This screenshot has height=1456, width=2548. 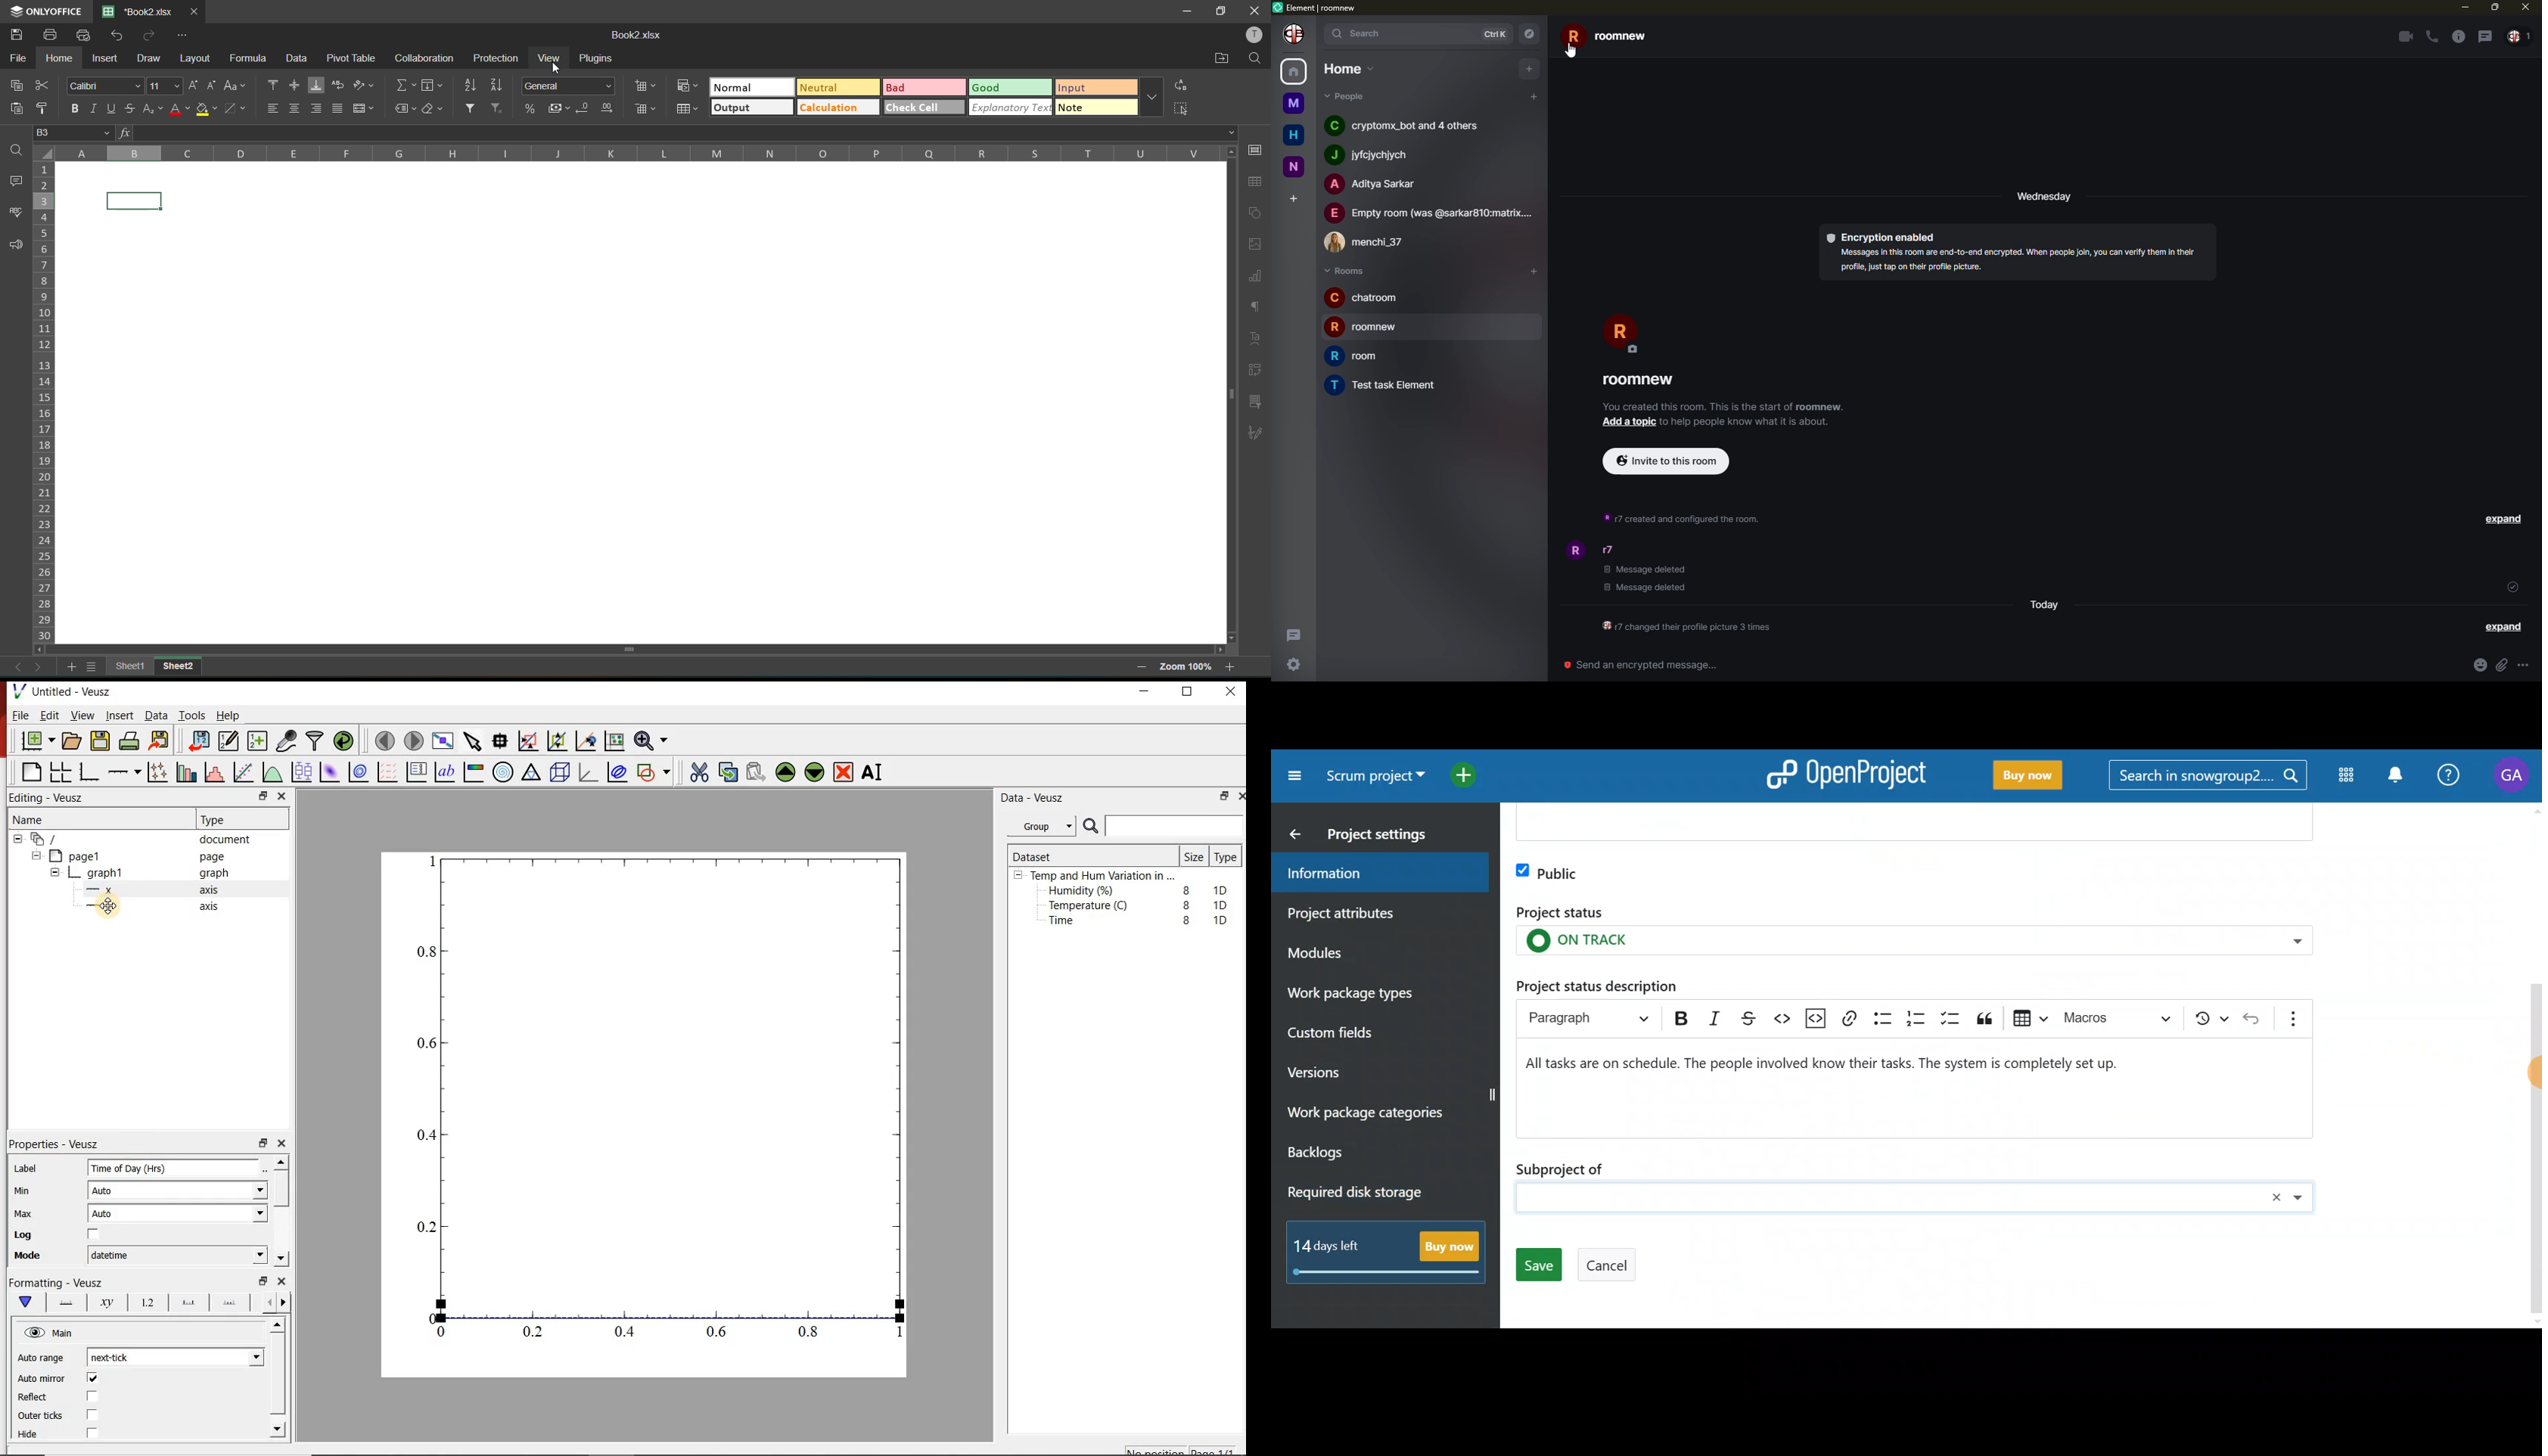 I want to click on Fit a function to data, so click(x=244, y=771).